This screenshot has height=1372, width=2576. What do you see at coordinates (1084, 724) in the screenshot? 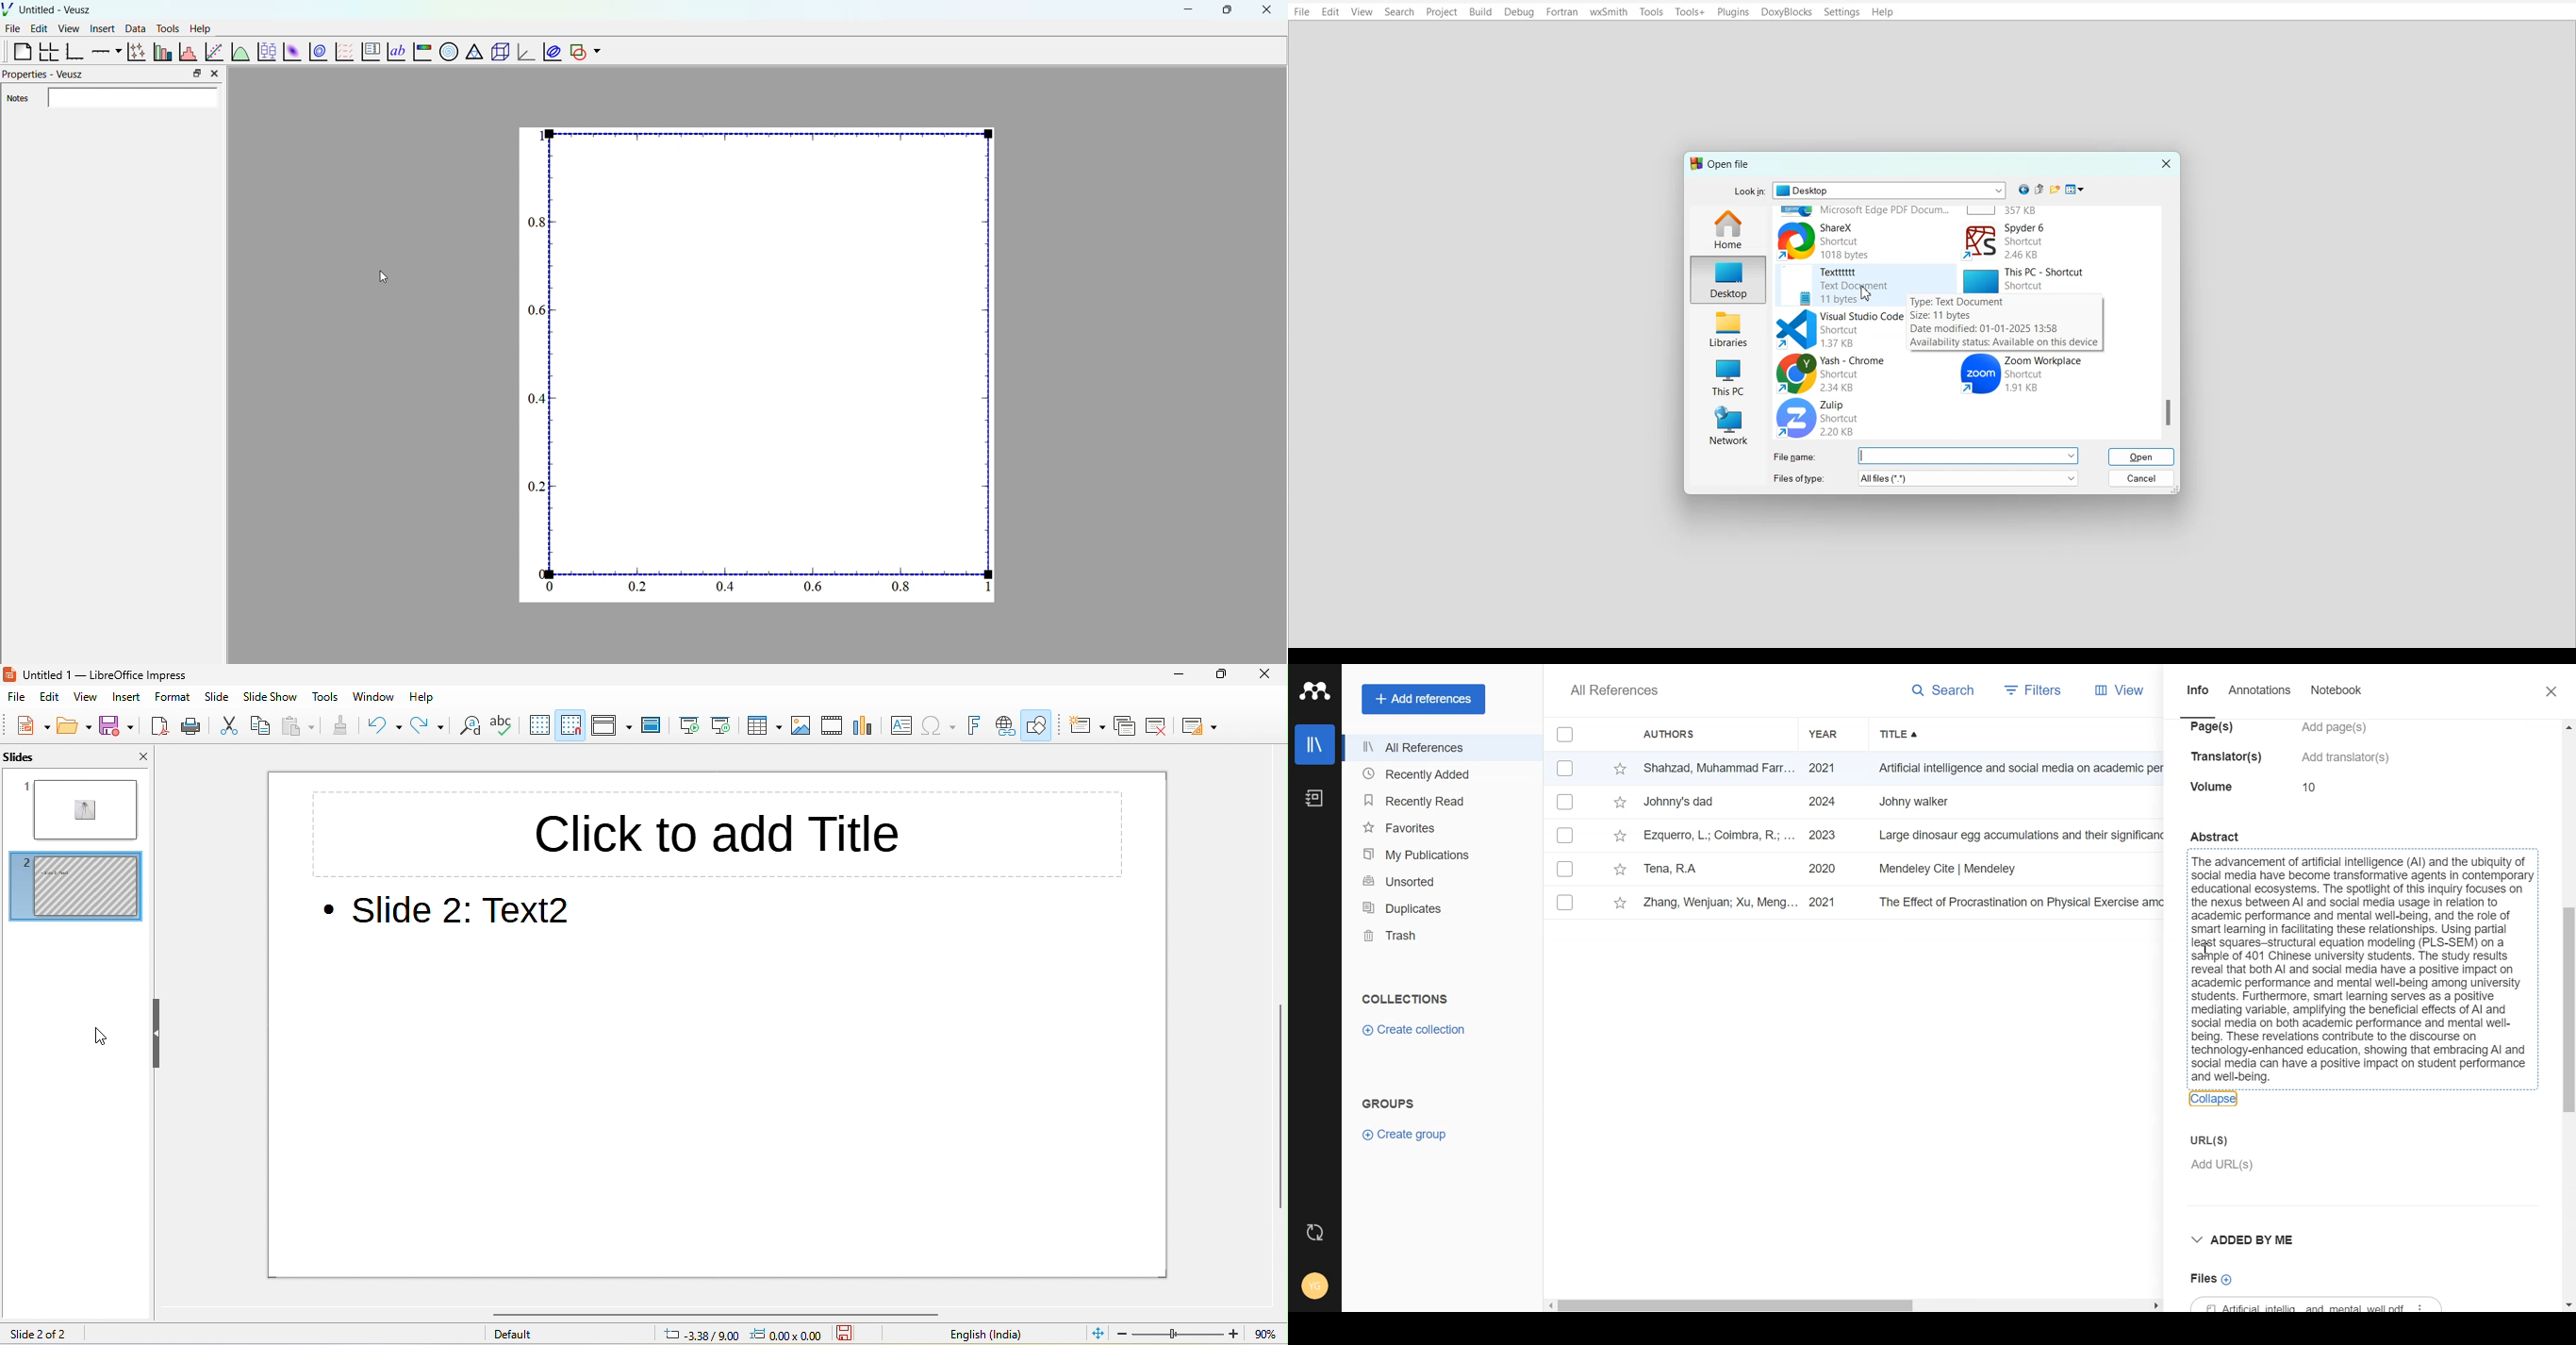
I see `new slide` at bounding box center [1084, 724].